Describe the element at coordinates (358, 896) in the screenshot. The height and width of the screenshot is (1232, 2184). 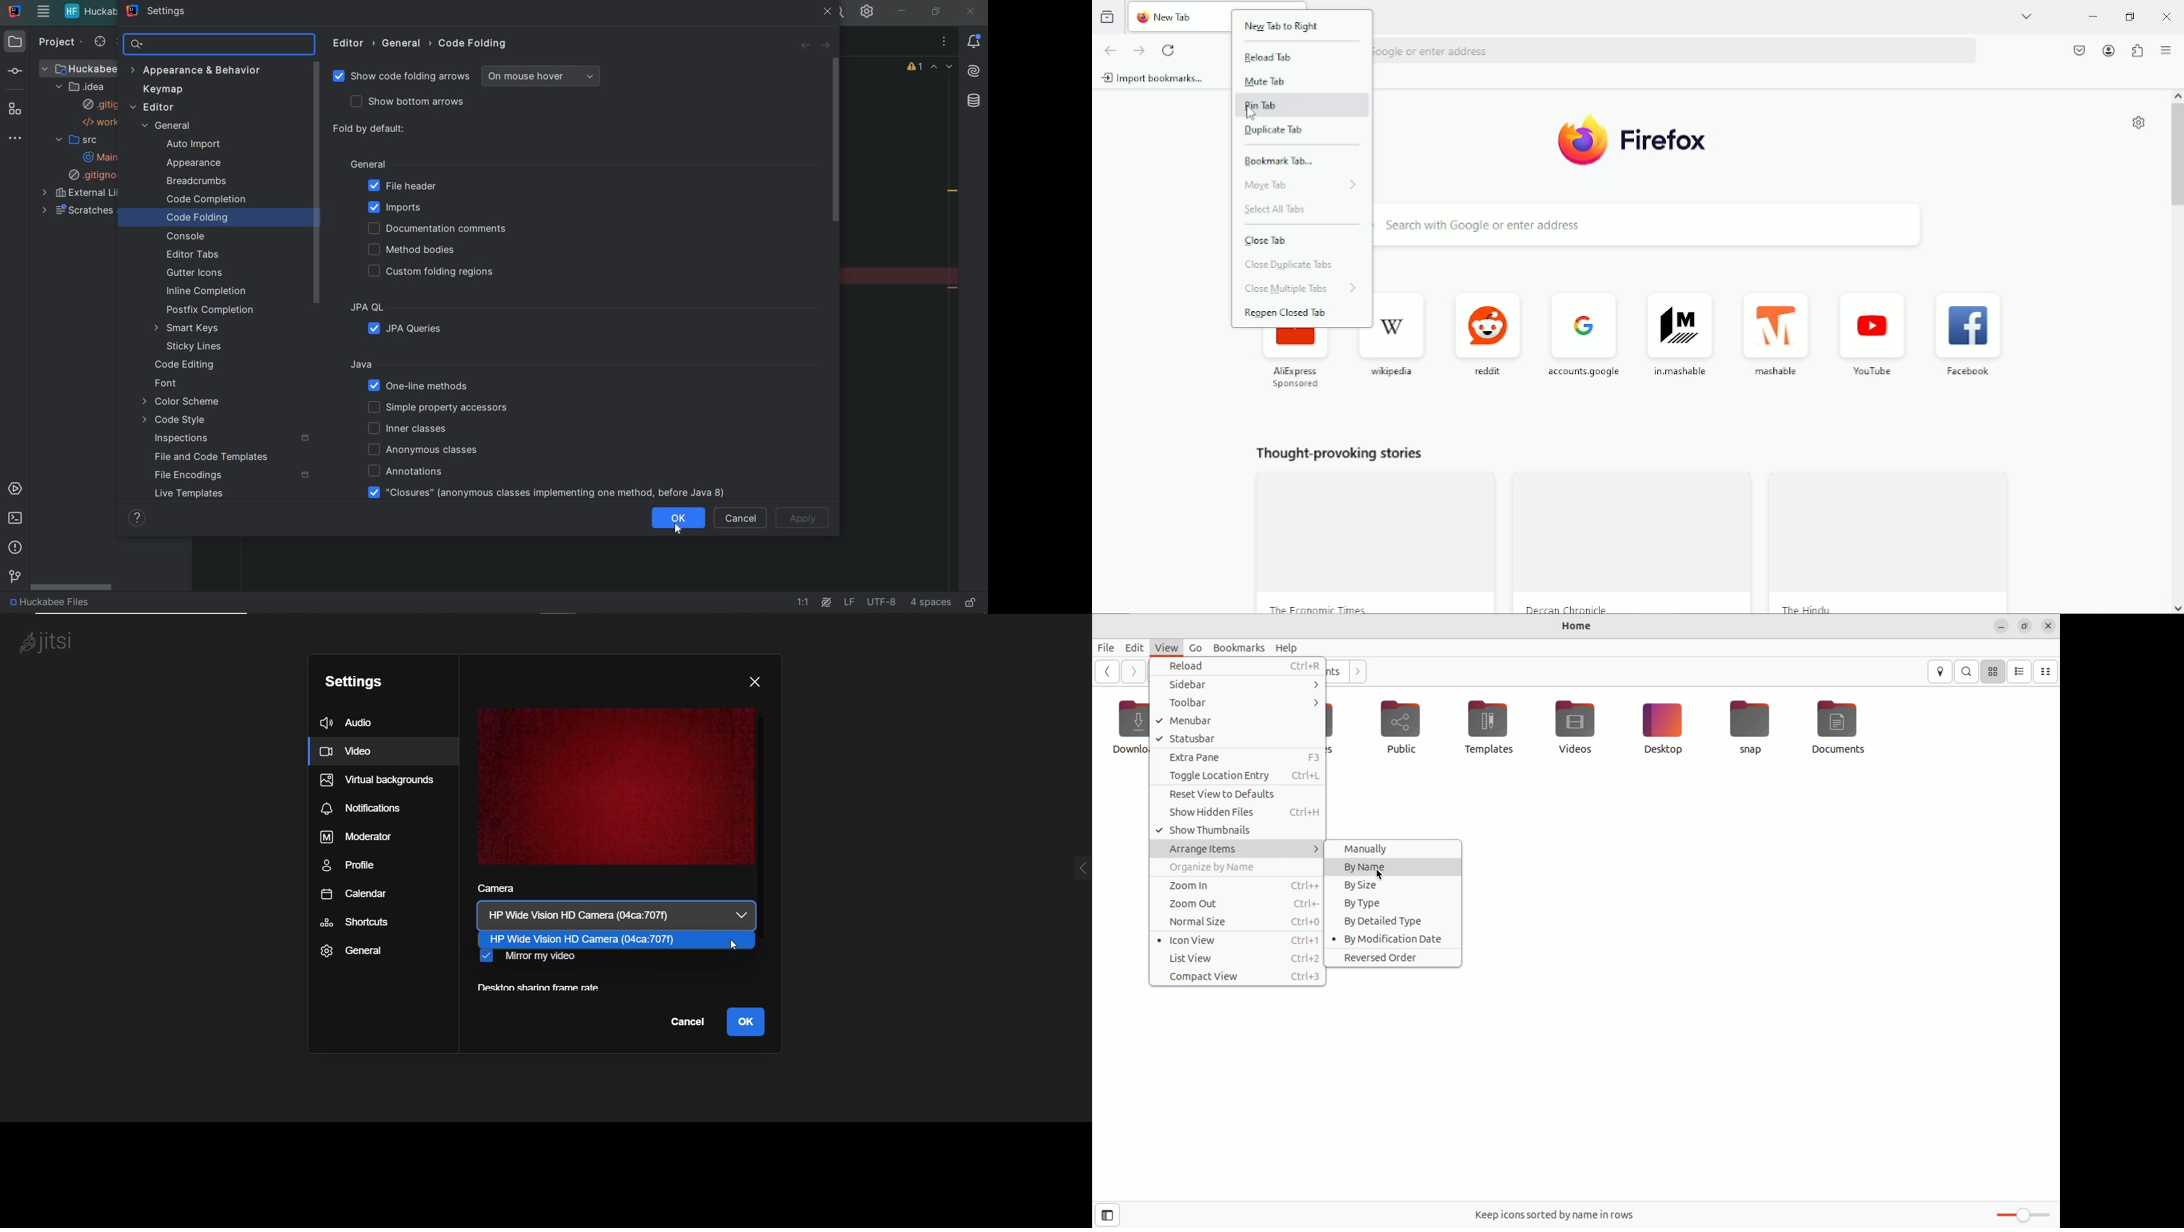
I see `calendar` at that location.